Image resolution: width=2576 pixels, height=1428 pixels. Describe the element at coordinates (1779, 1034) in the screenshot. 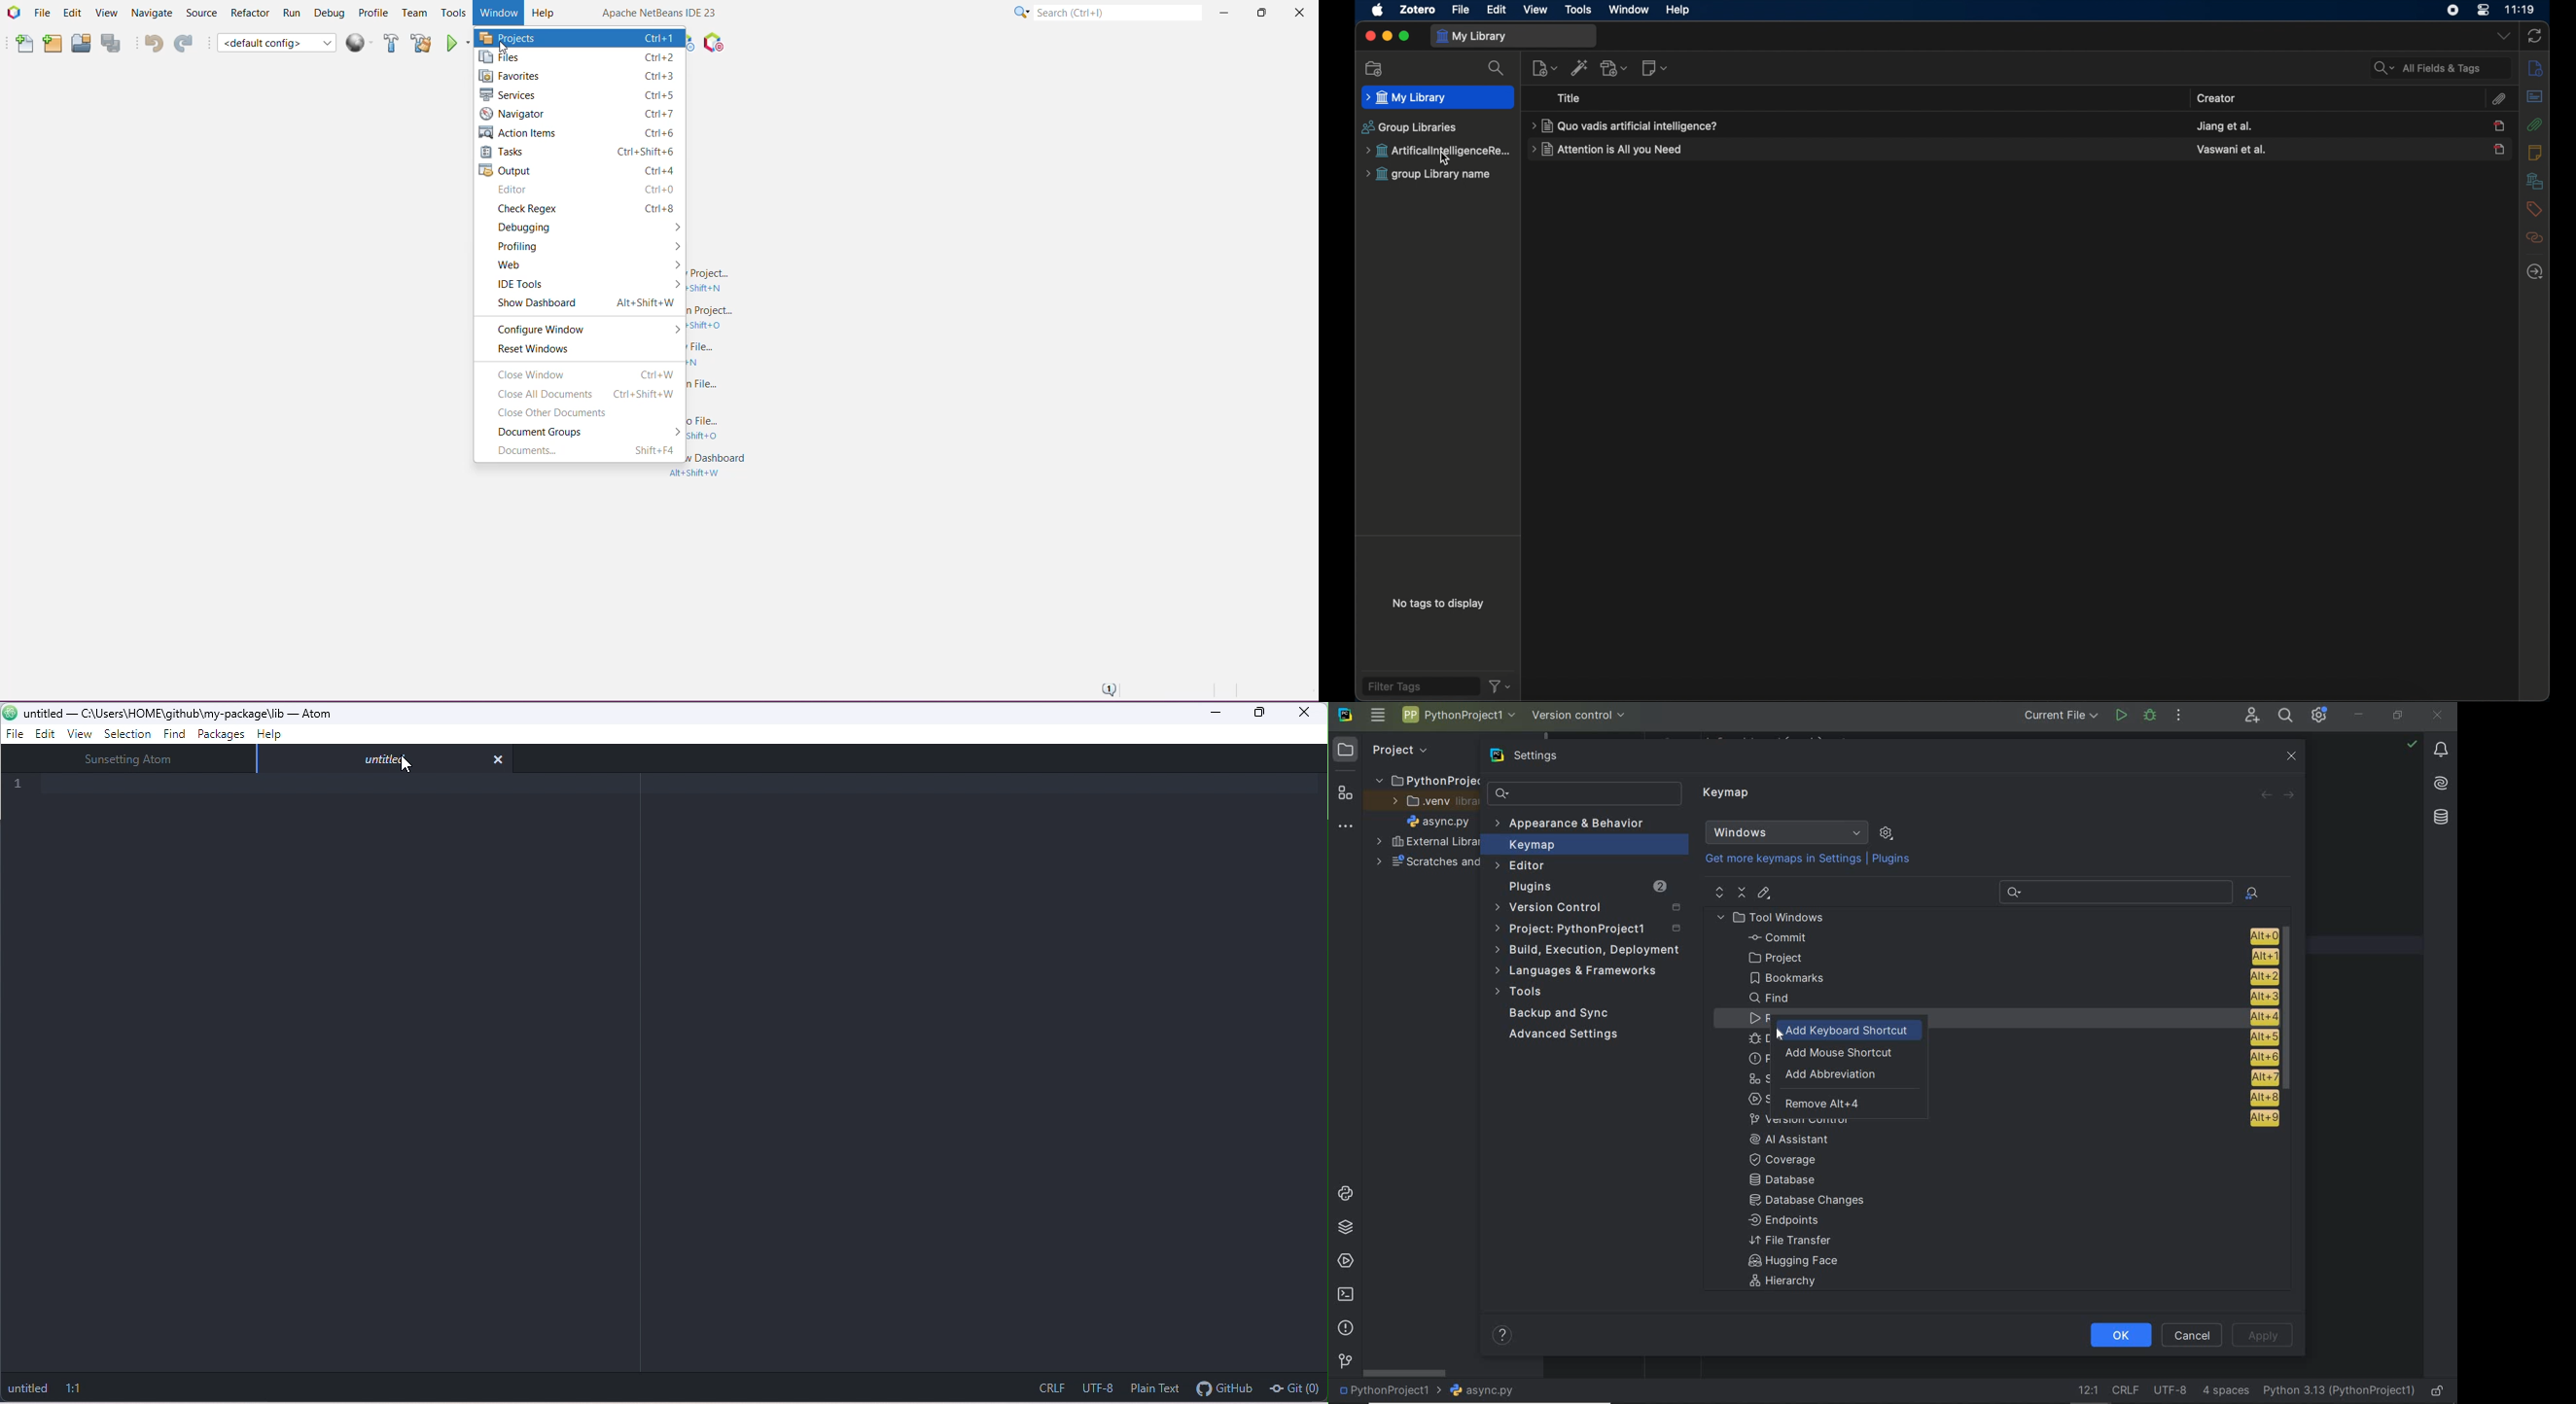

I see `Cursor Position` at that location.